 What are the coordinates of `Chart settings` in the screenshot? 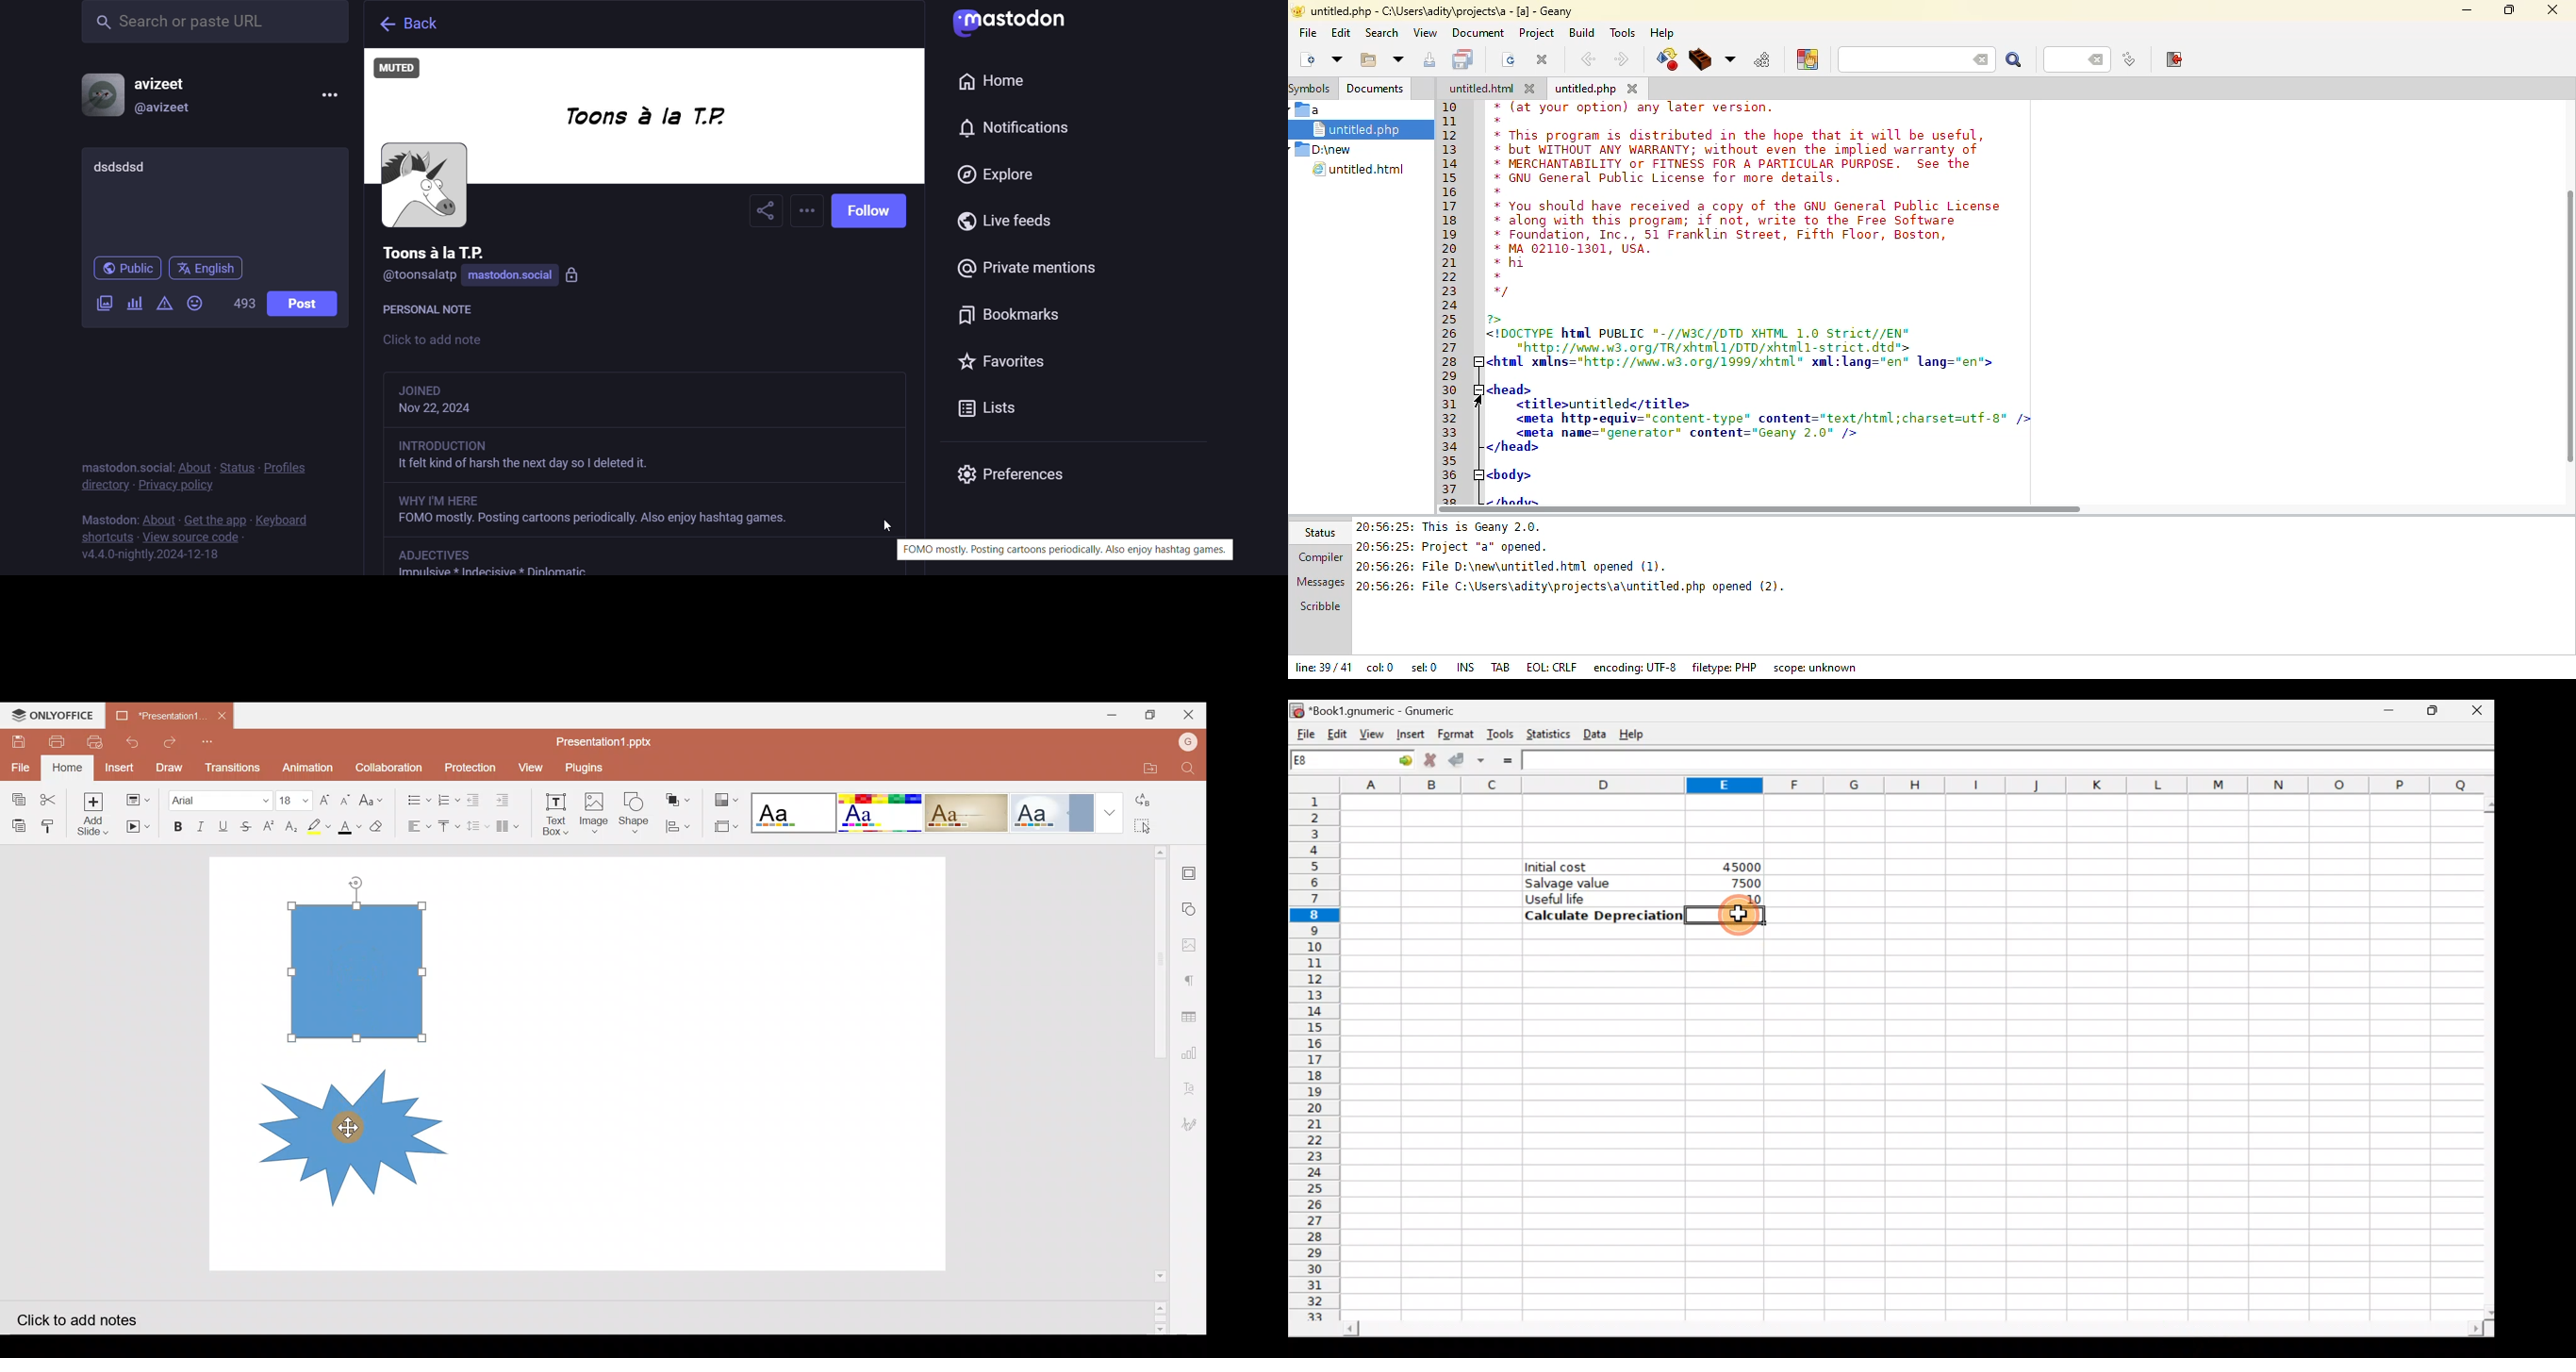 It's located at (1195, 1056).